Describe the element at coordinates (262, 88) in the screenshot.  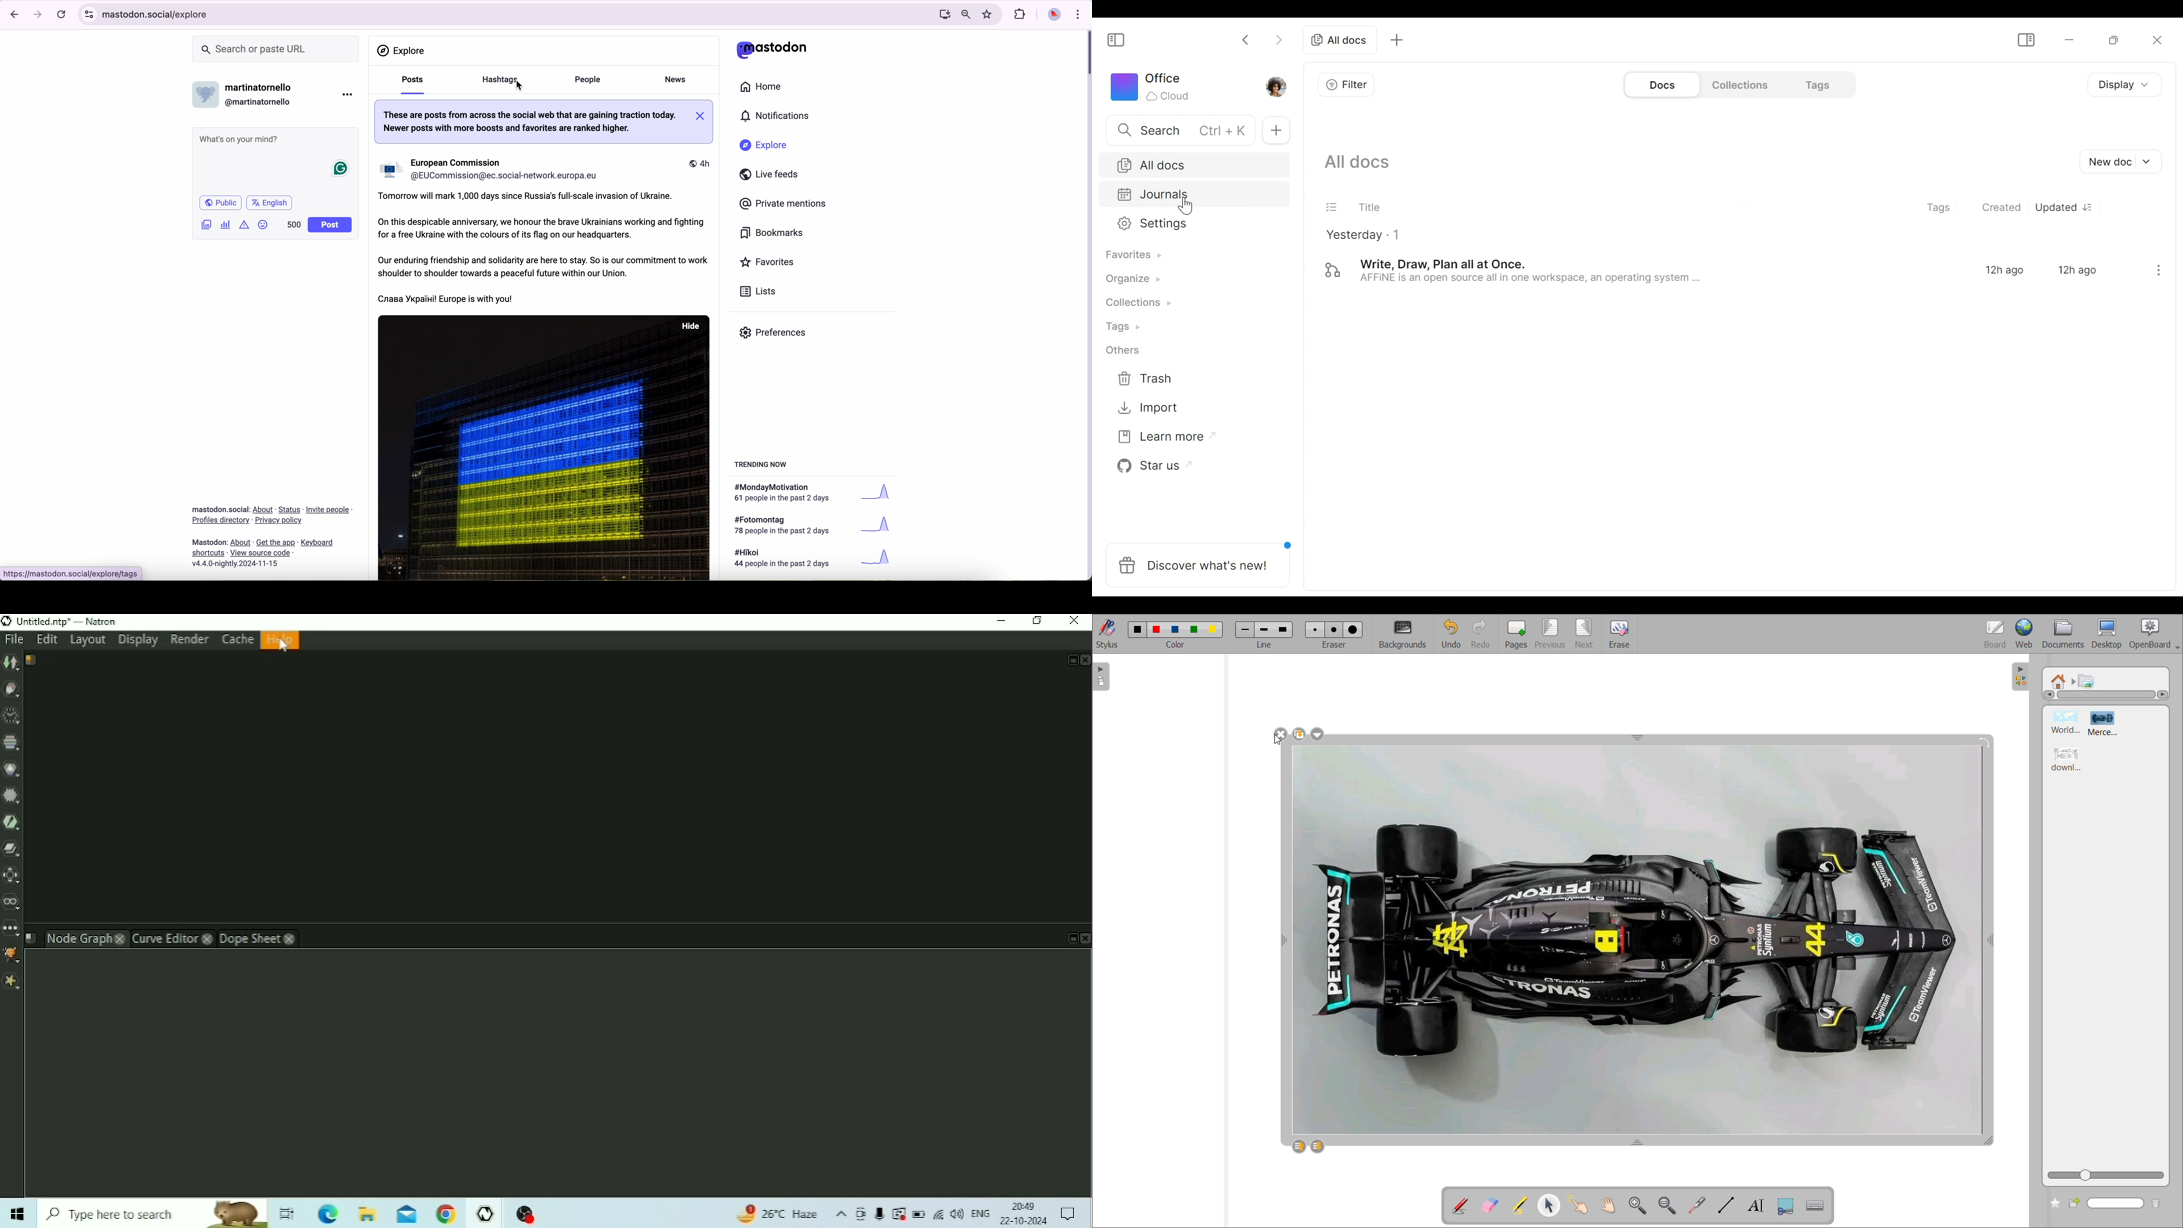
I see `user name` at that location.